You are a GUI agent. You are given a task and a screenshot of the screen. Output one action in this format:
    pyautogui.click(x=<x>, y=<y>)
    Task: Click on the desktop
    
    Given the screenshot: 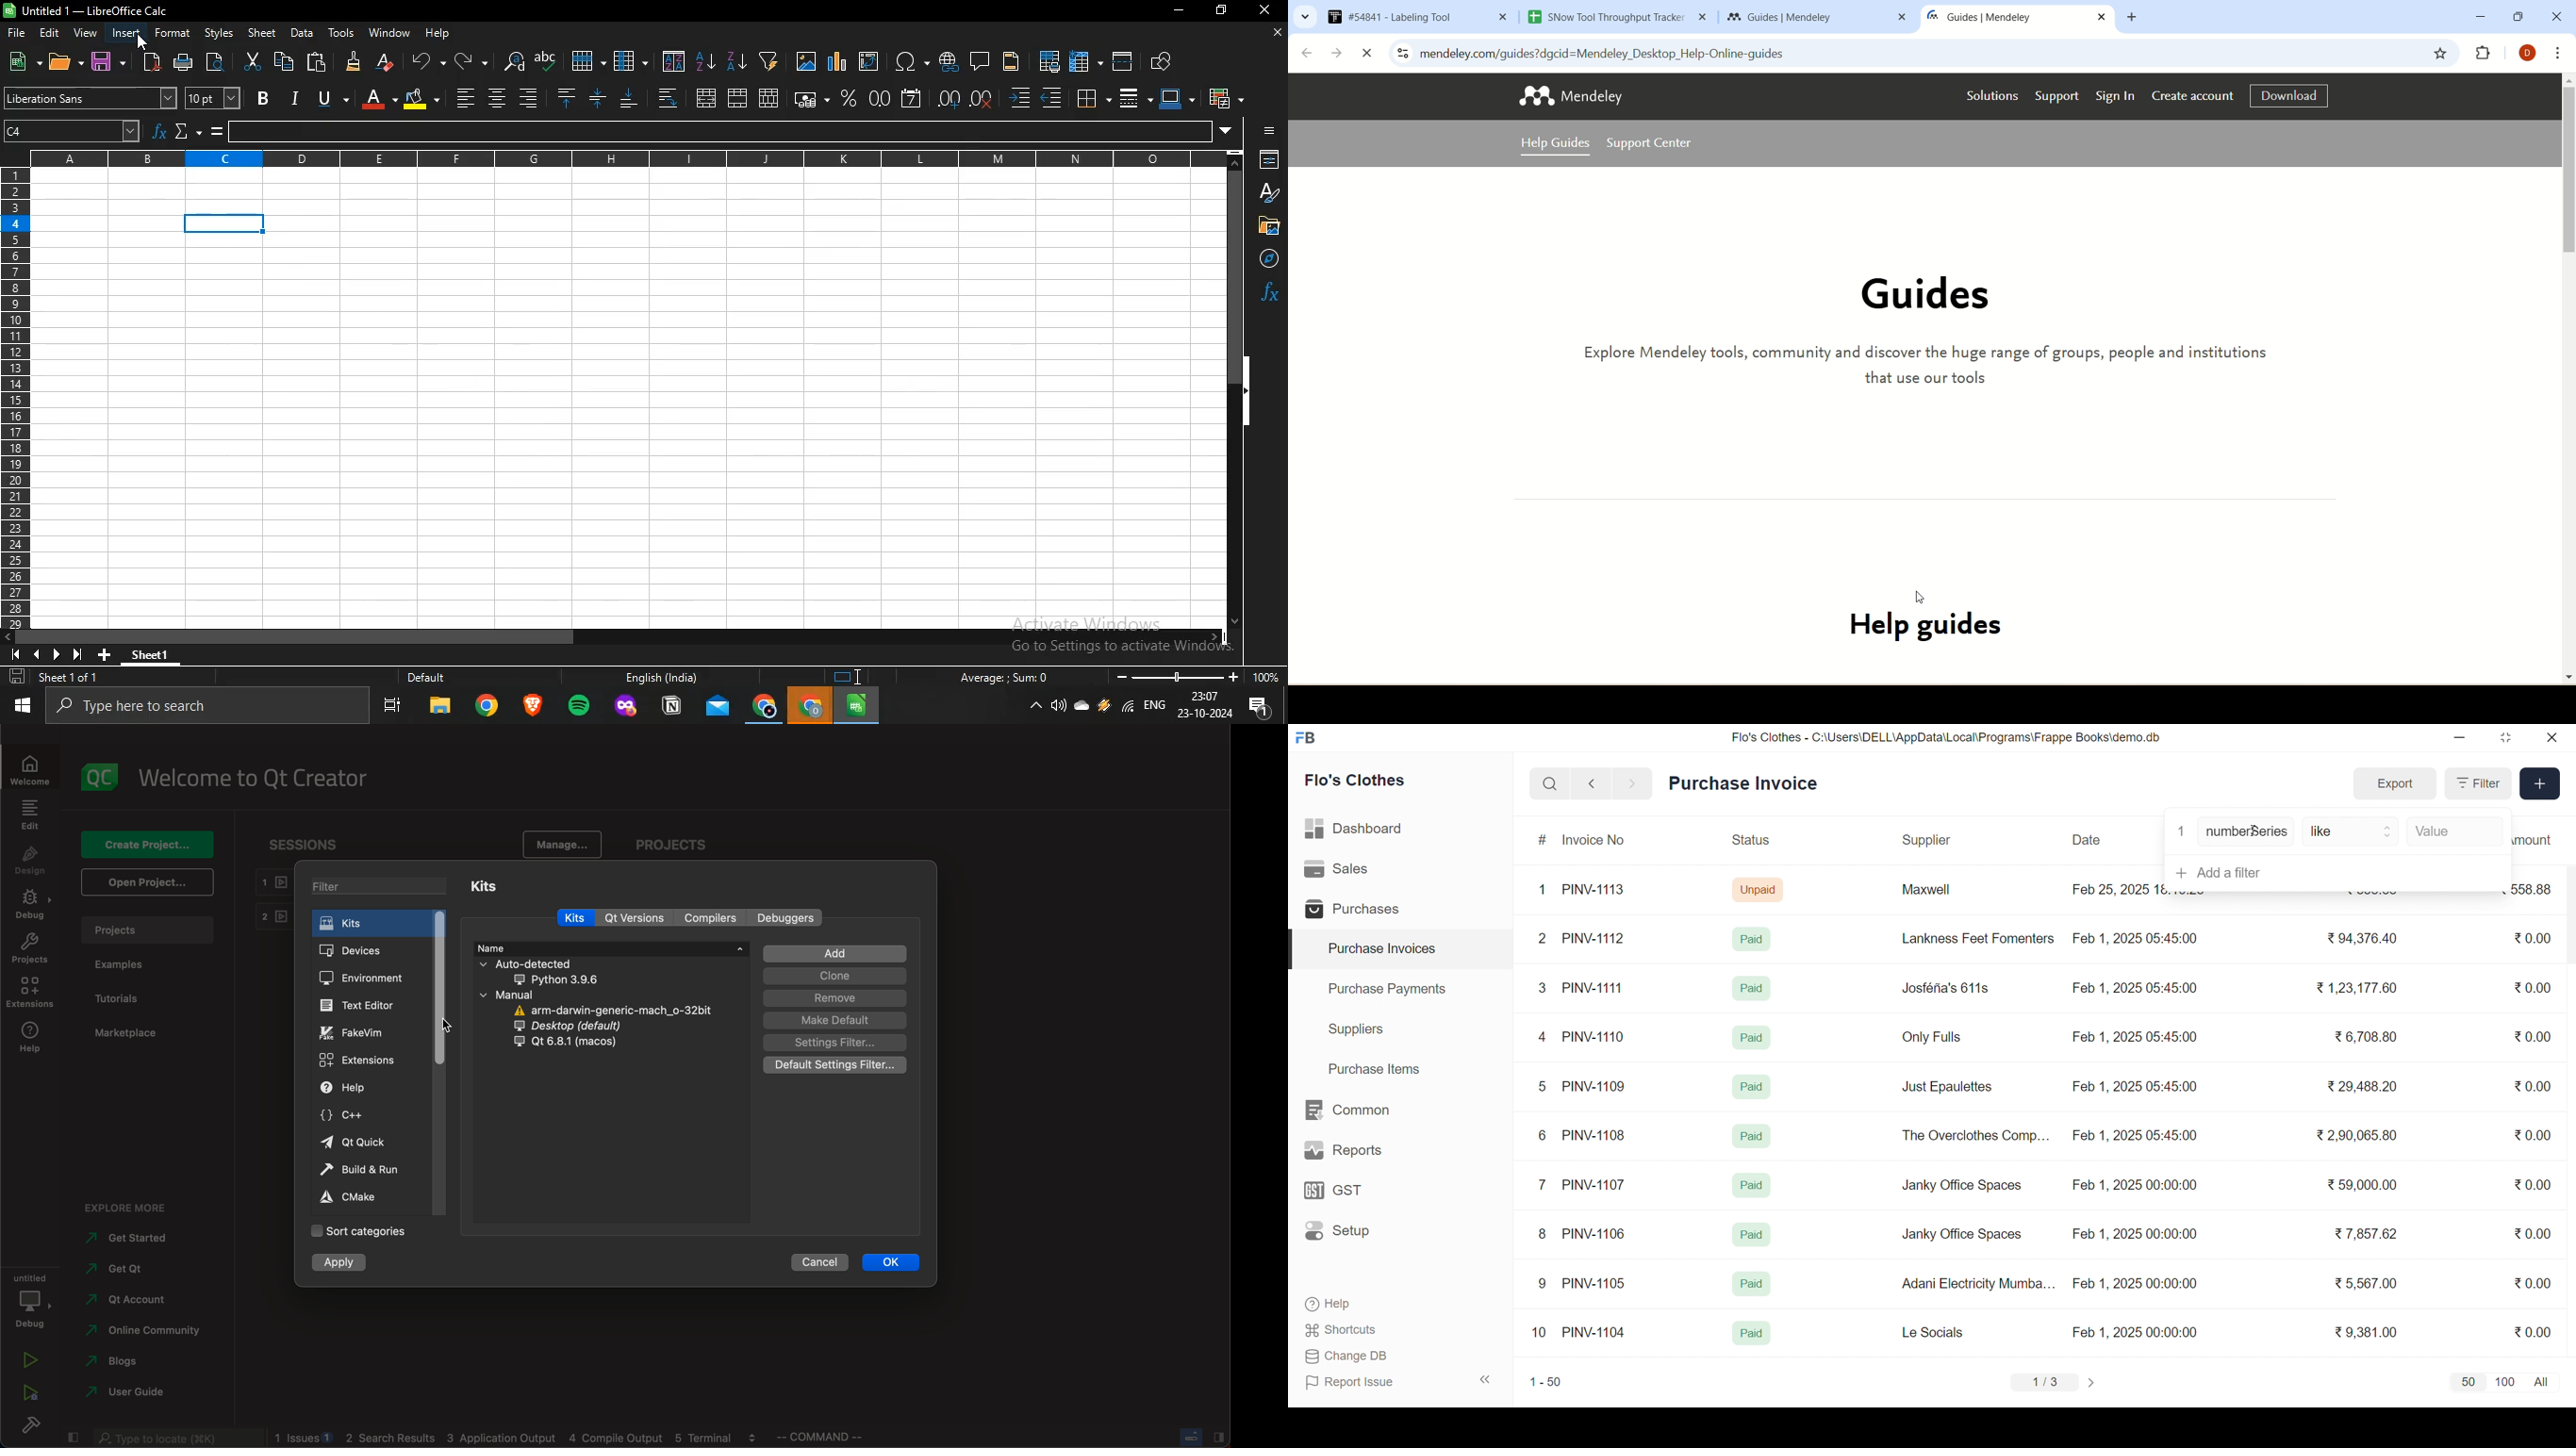 What is the action you would take?
    pyautogui.click(x=584, y=1024)
    